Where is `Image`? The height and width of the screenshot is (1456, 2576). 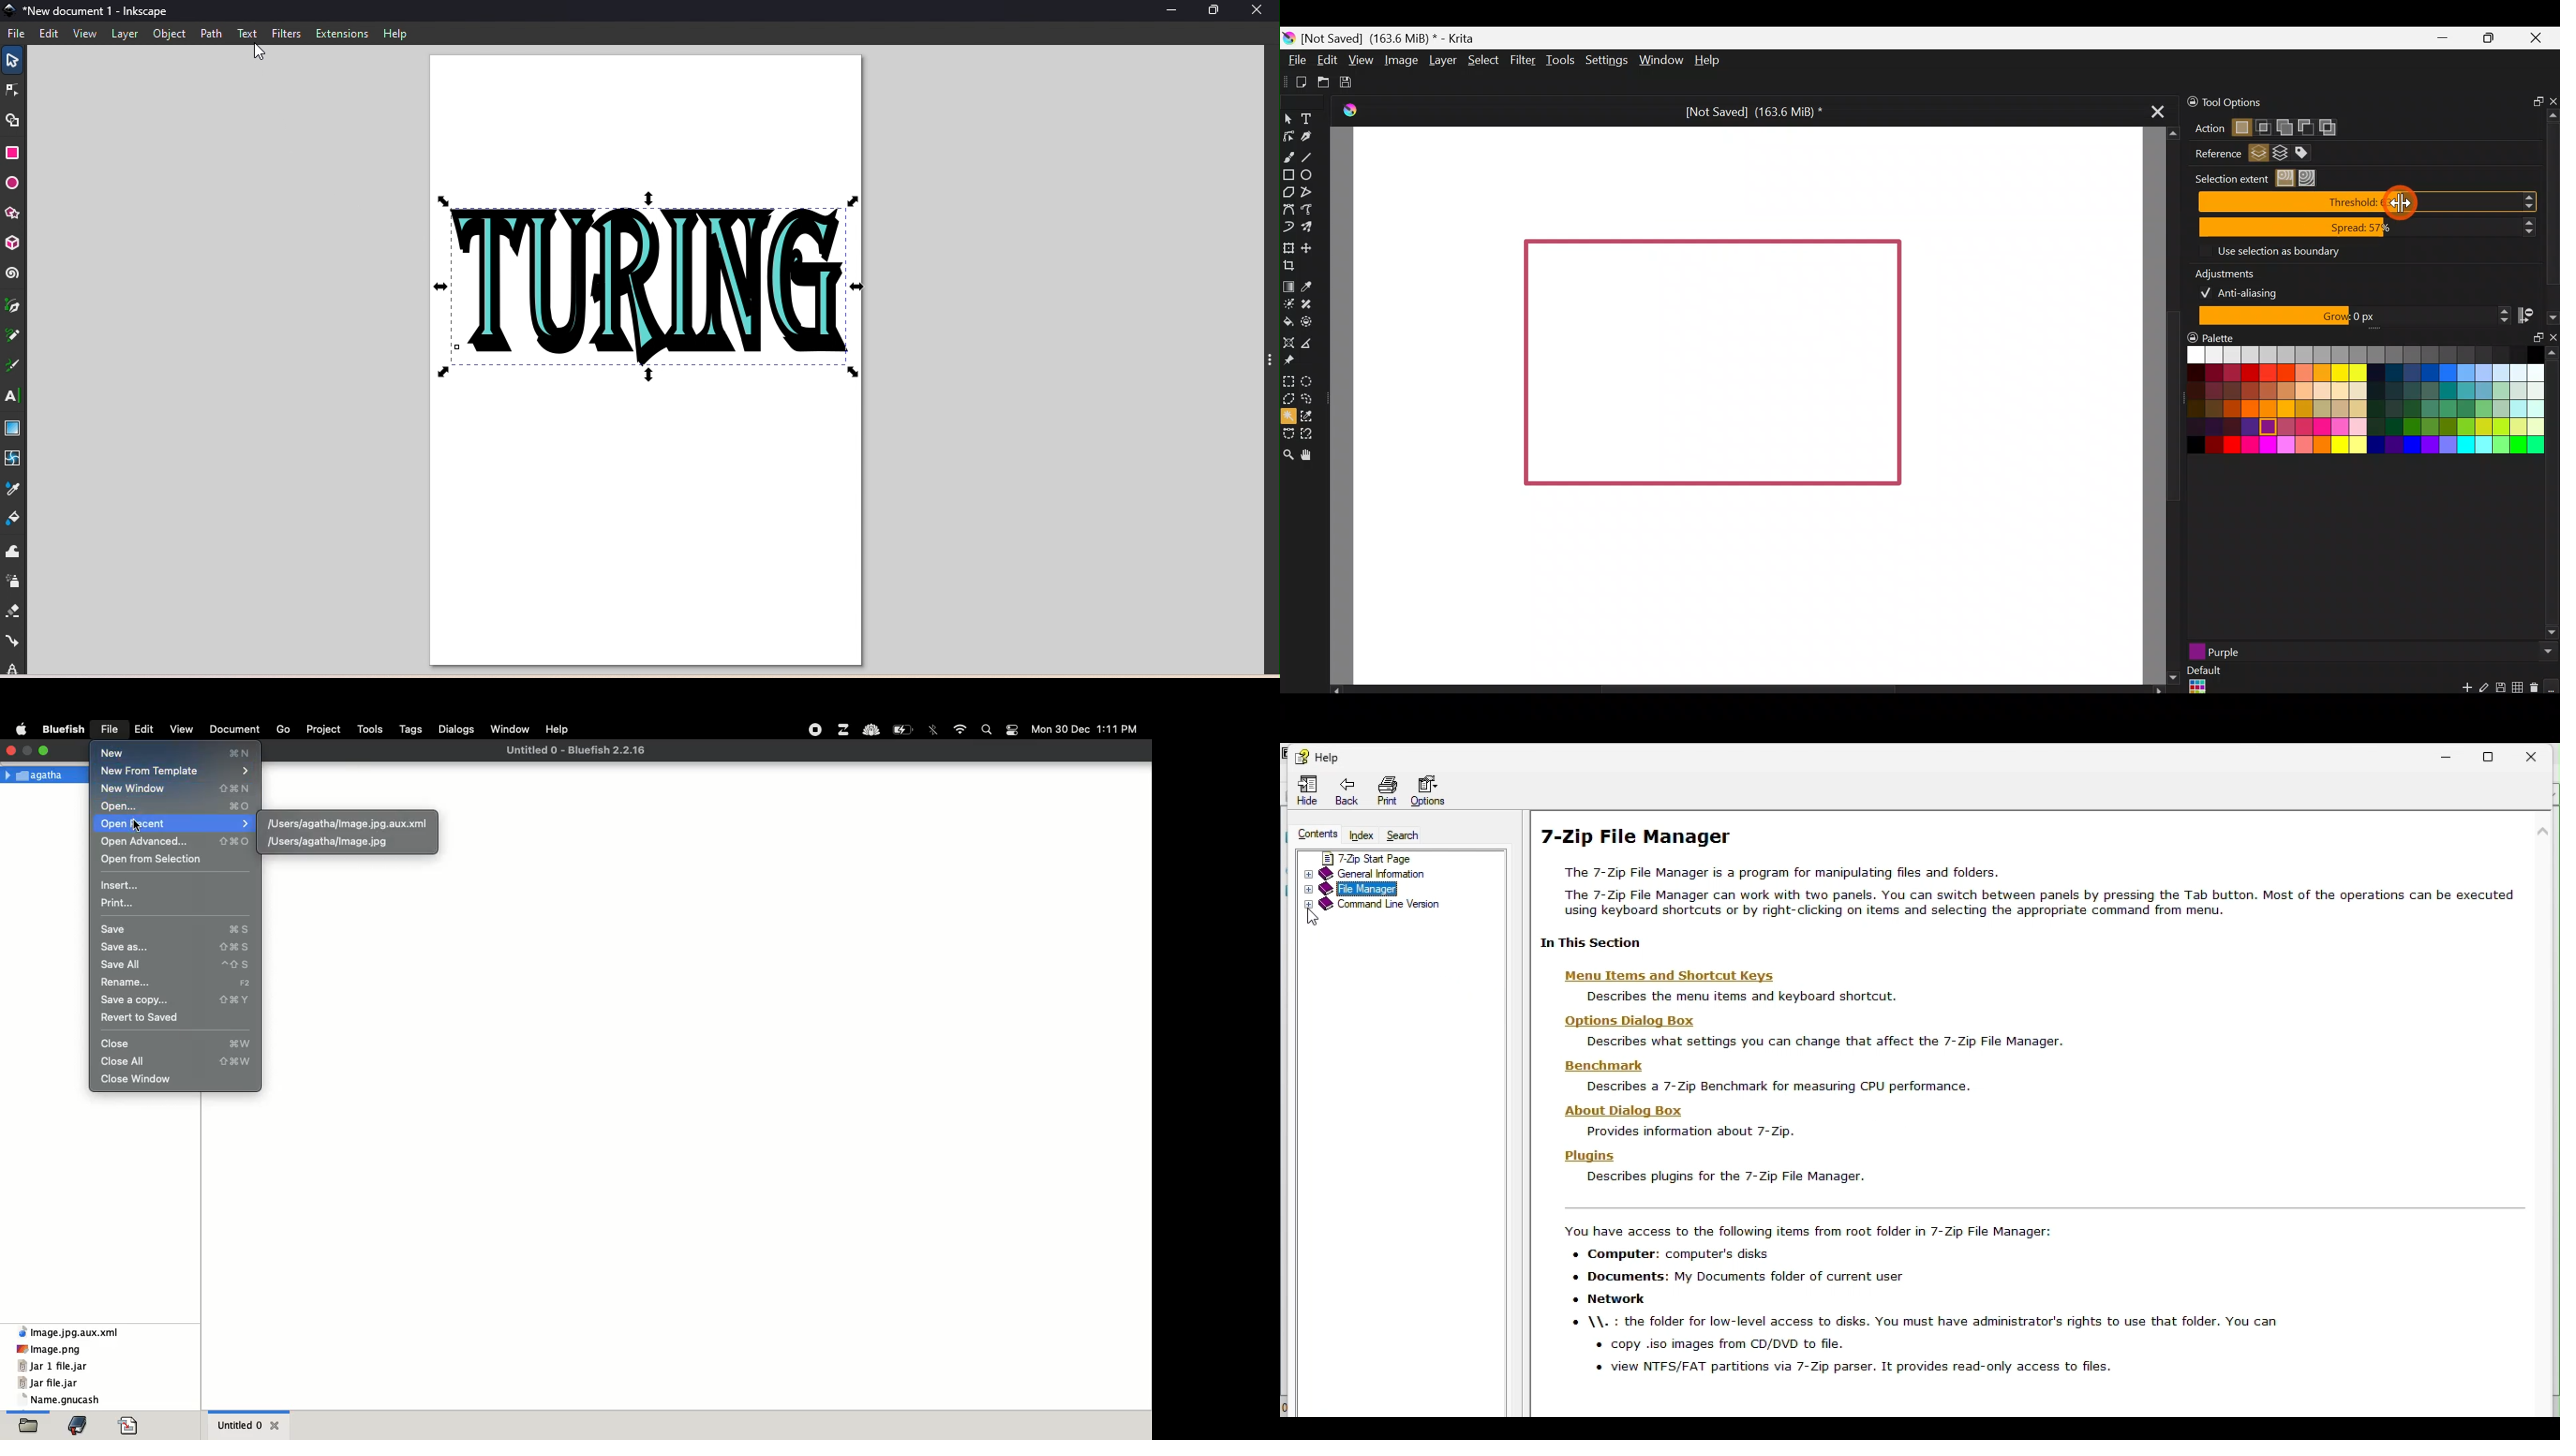 Image is located at coordinates (1401, 61).